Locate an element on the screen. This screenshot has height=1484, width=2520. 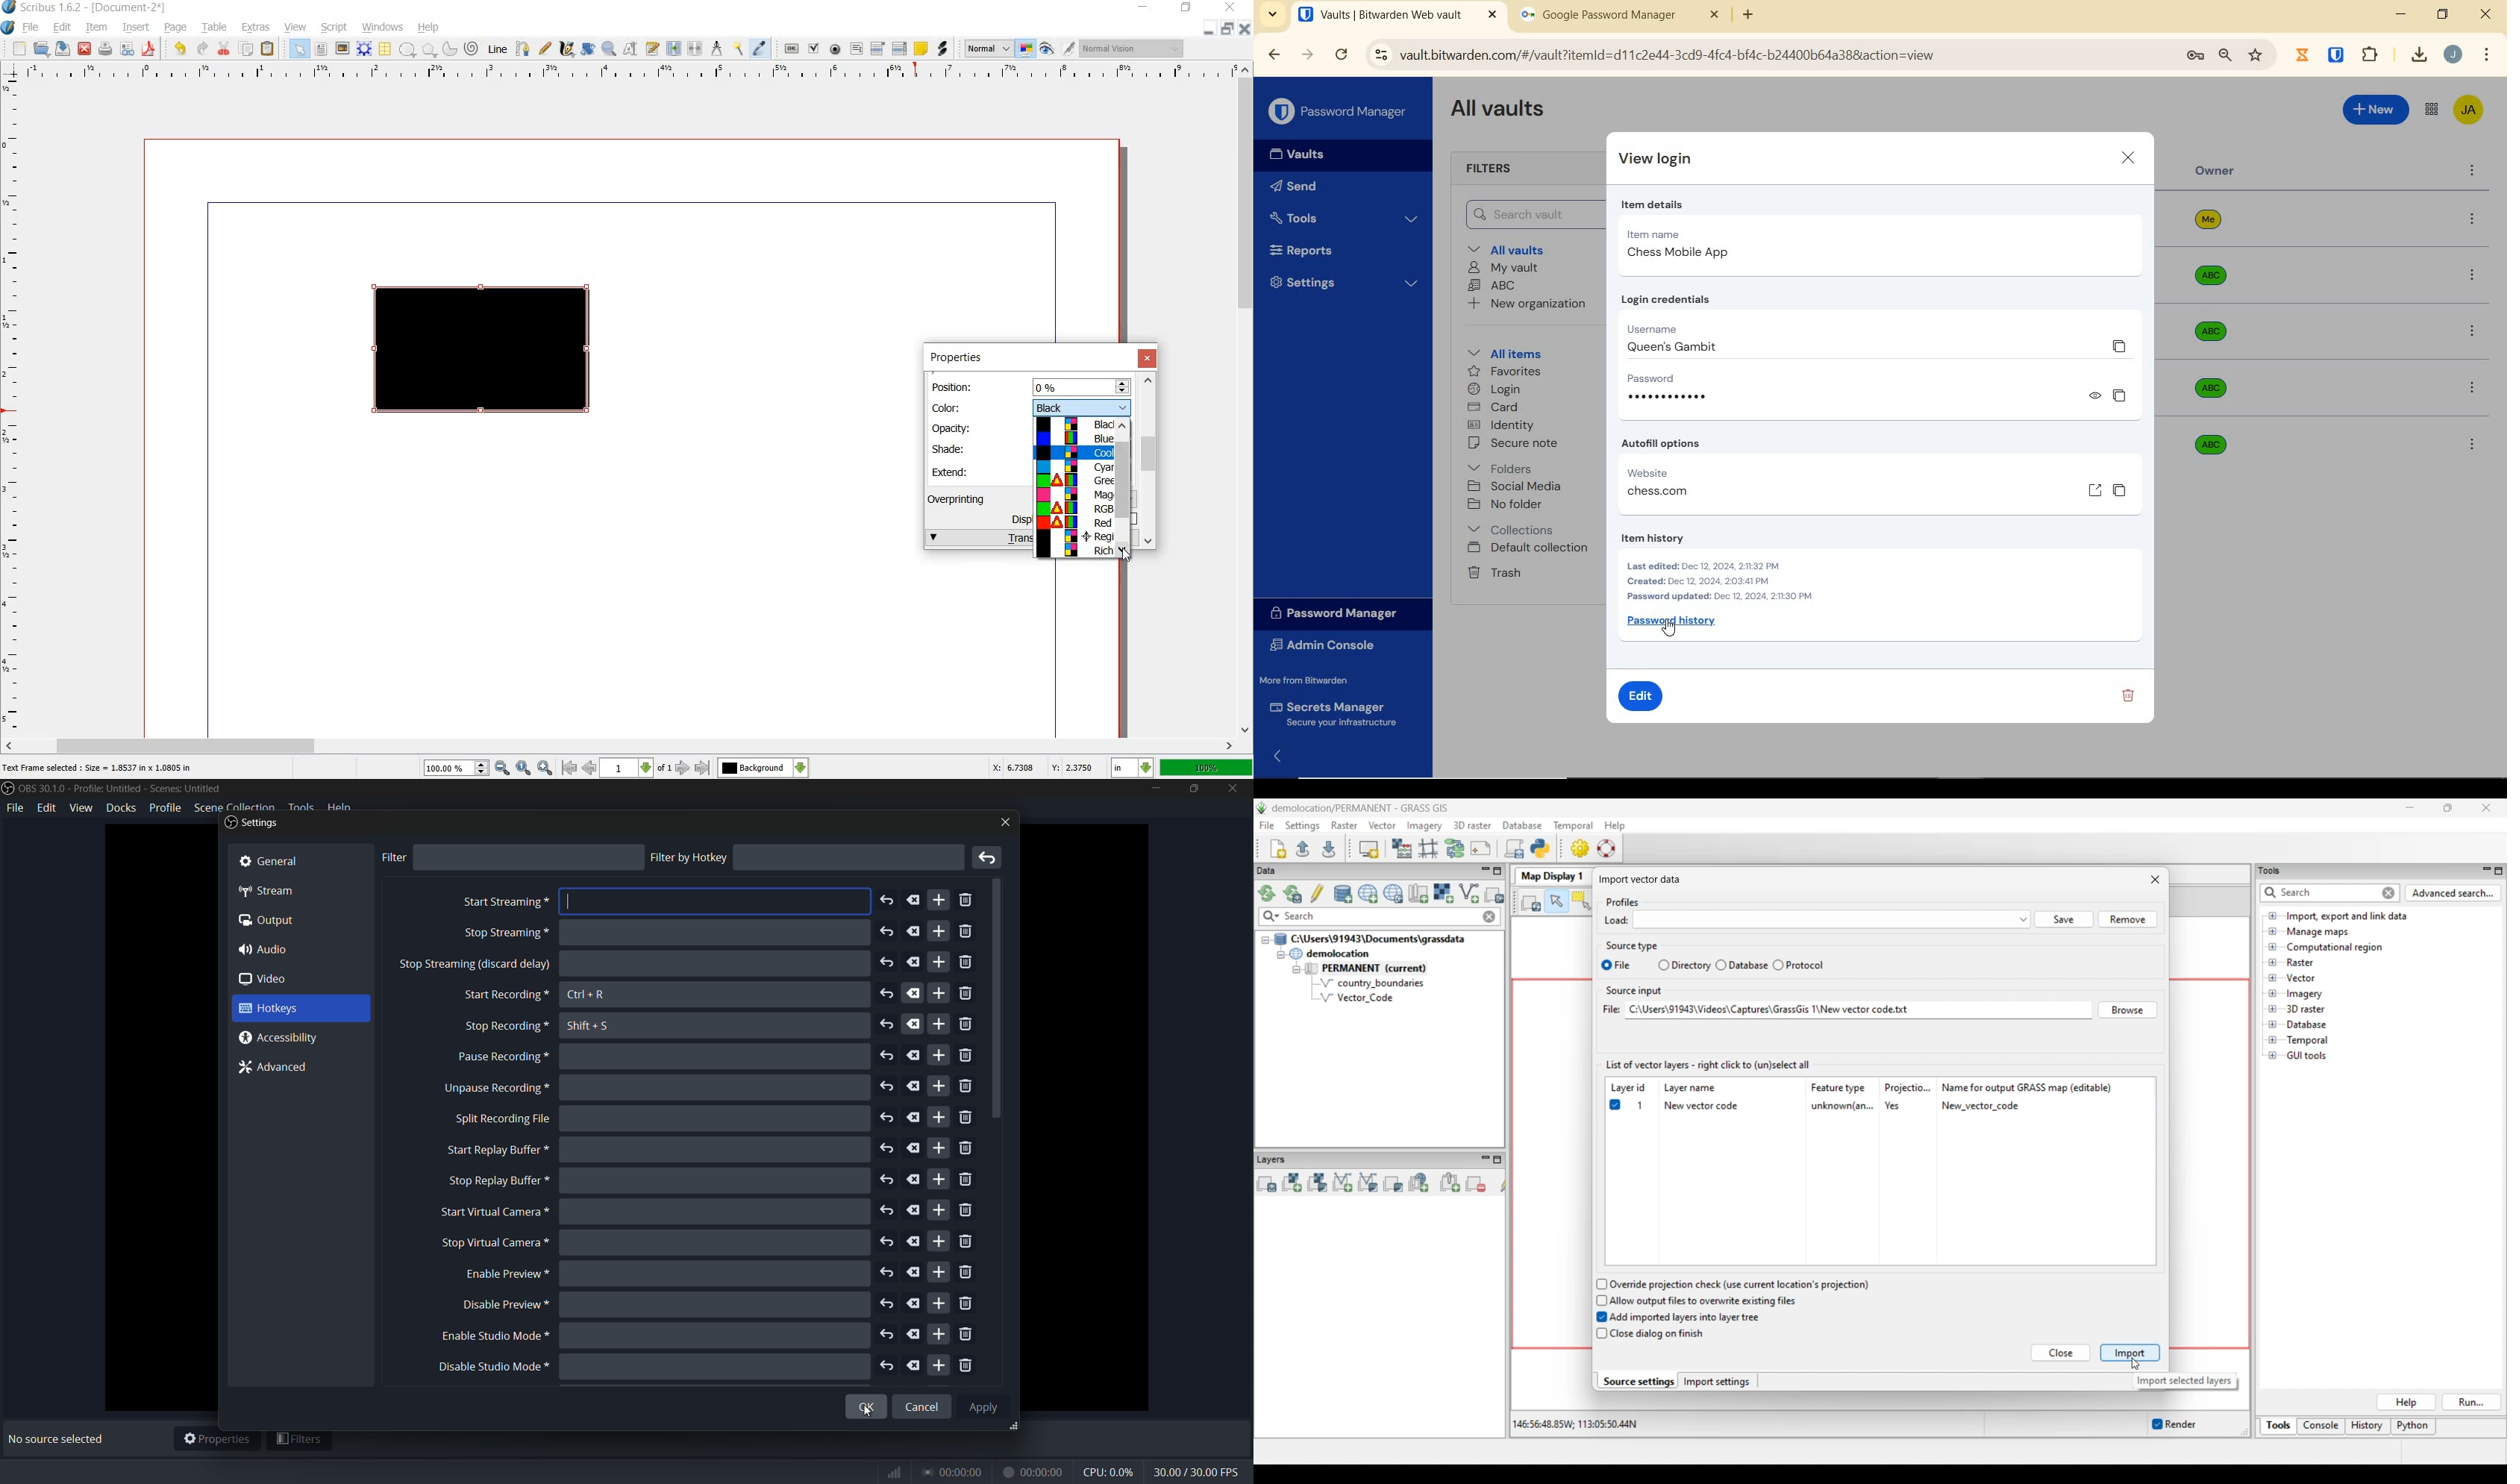
undo is located at coordinates (887, 1210).